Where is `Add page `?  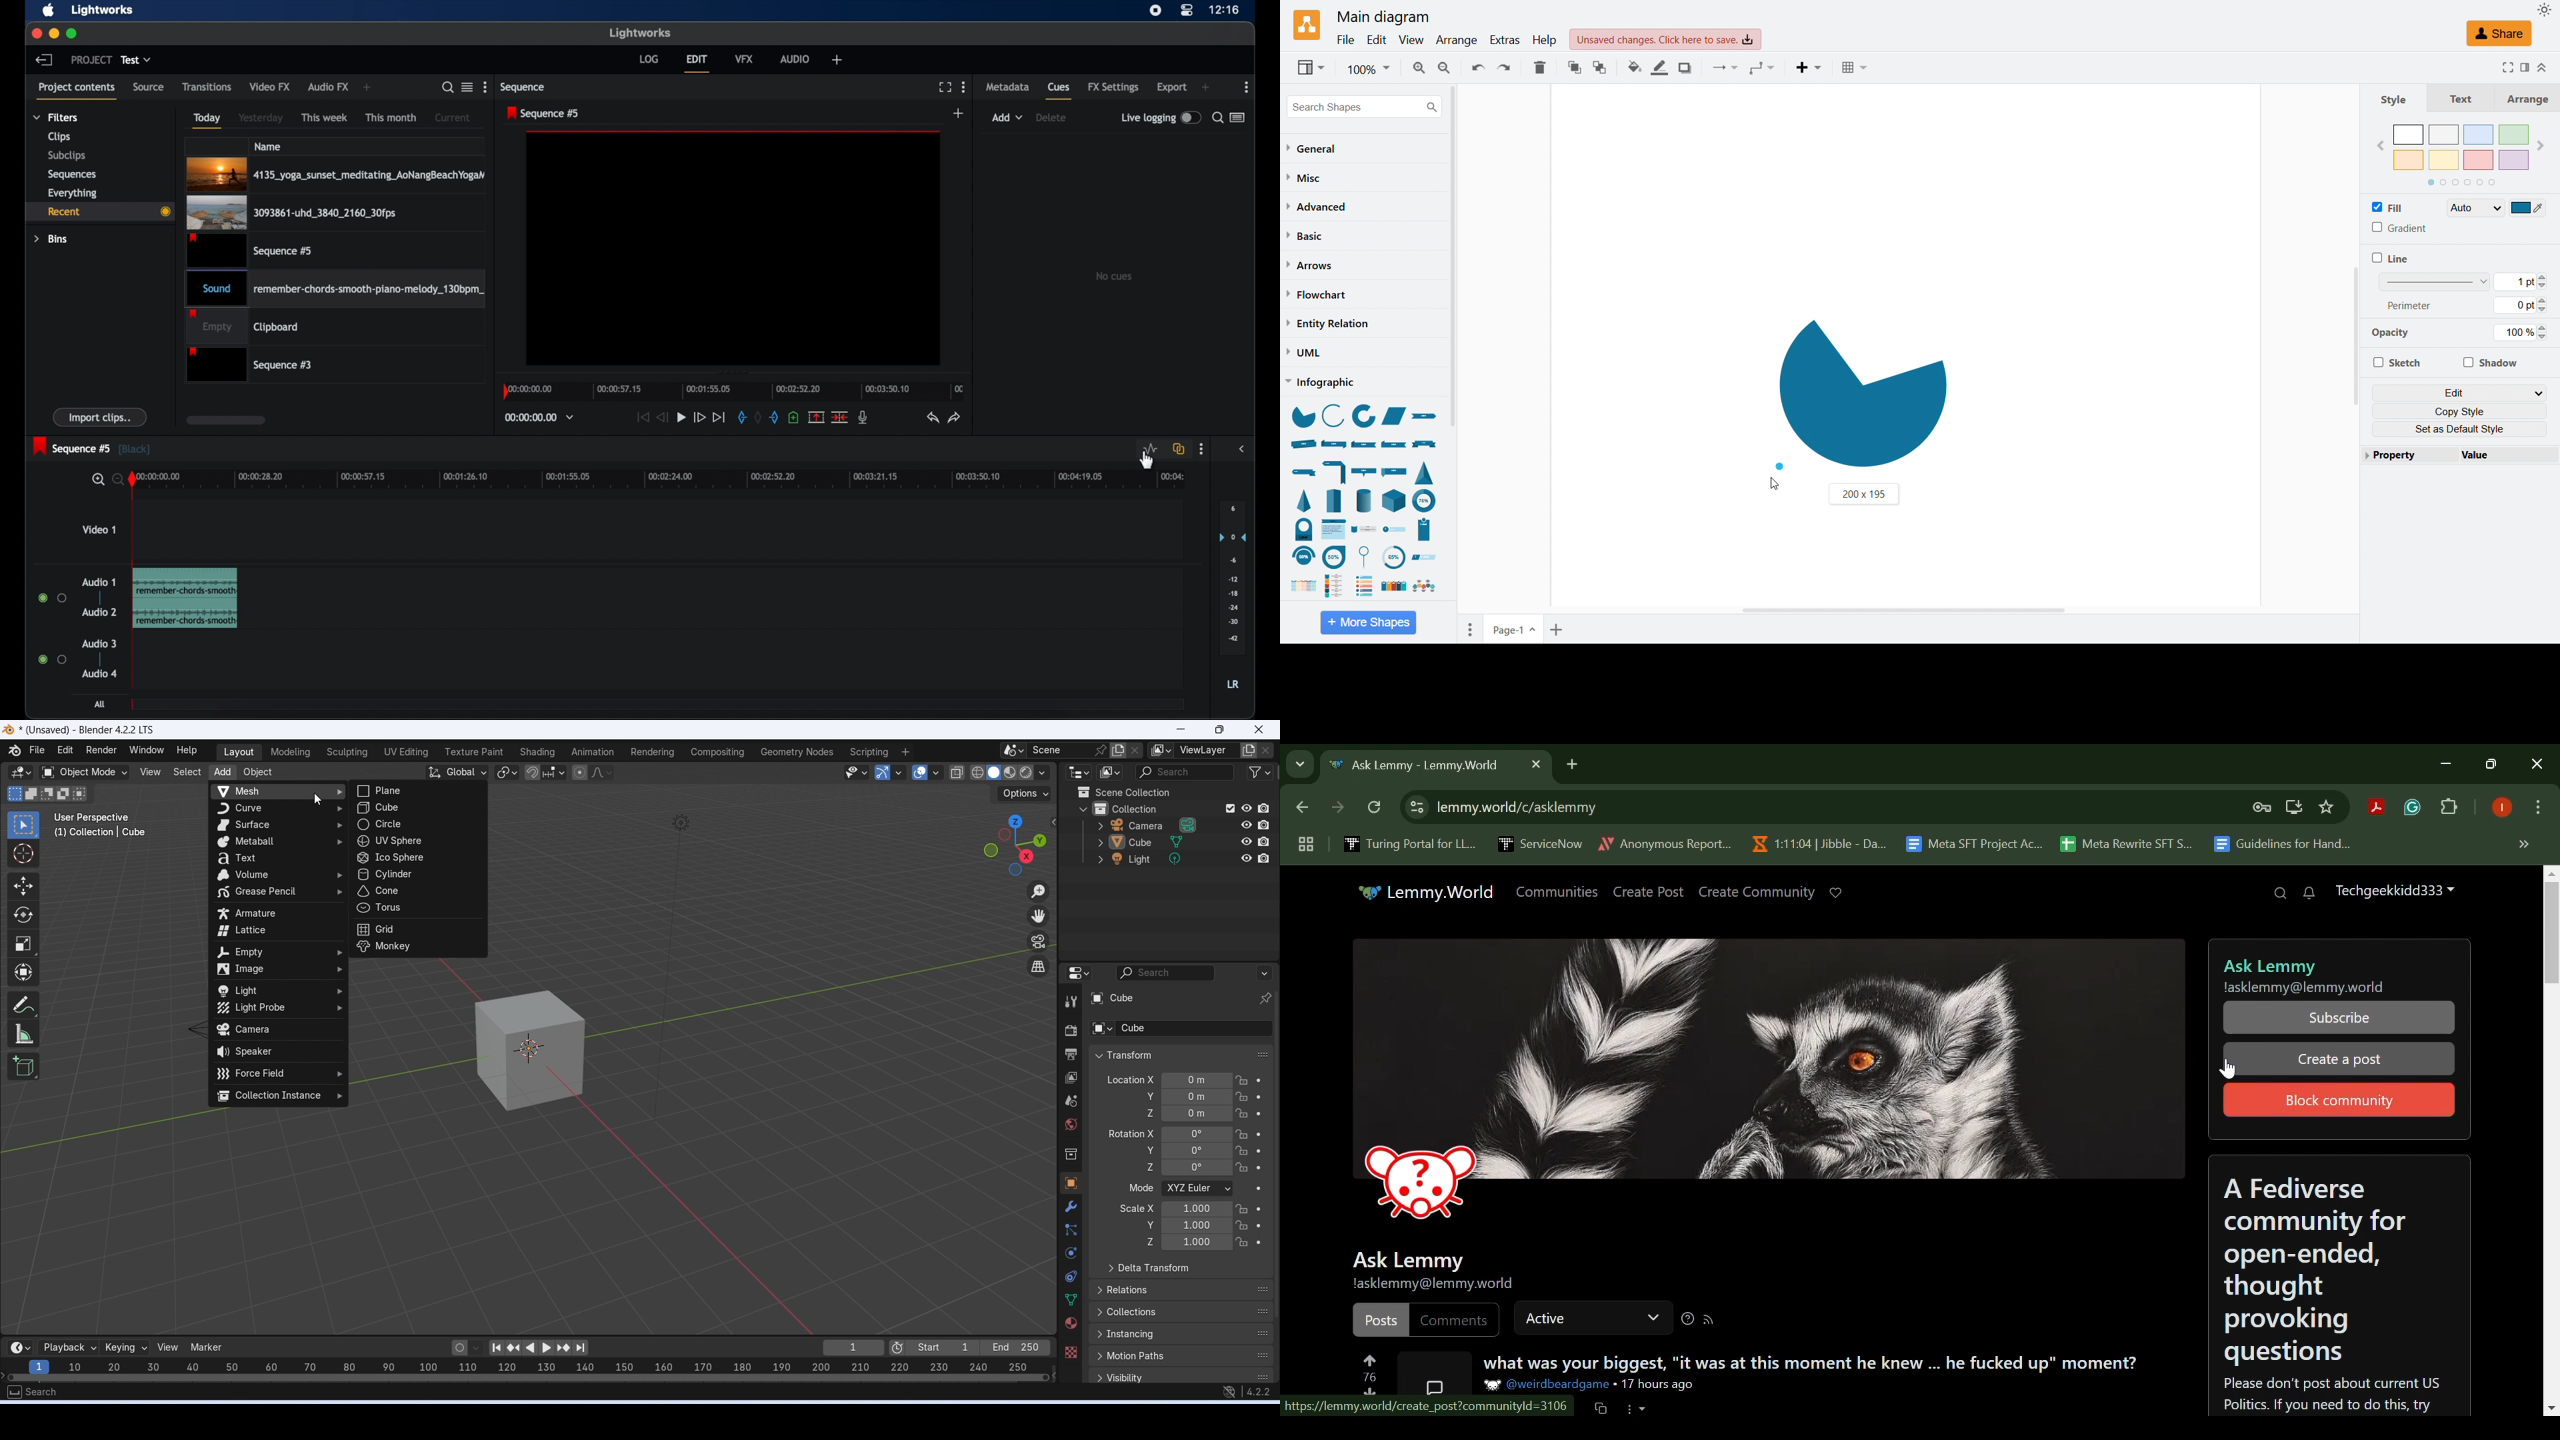 Add page  is located at coordinates (1558, 629).